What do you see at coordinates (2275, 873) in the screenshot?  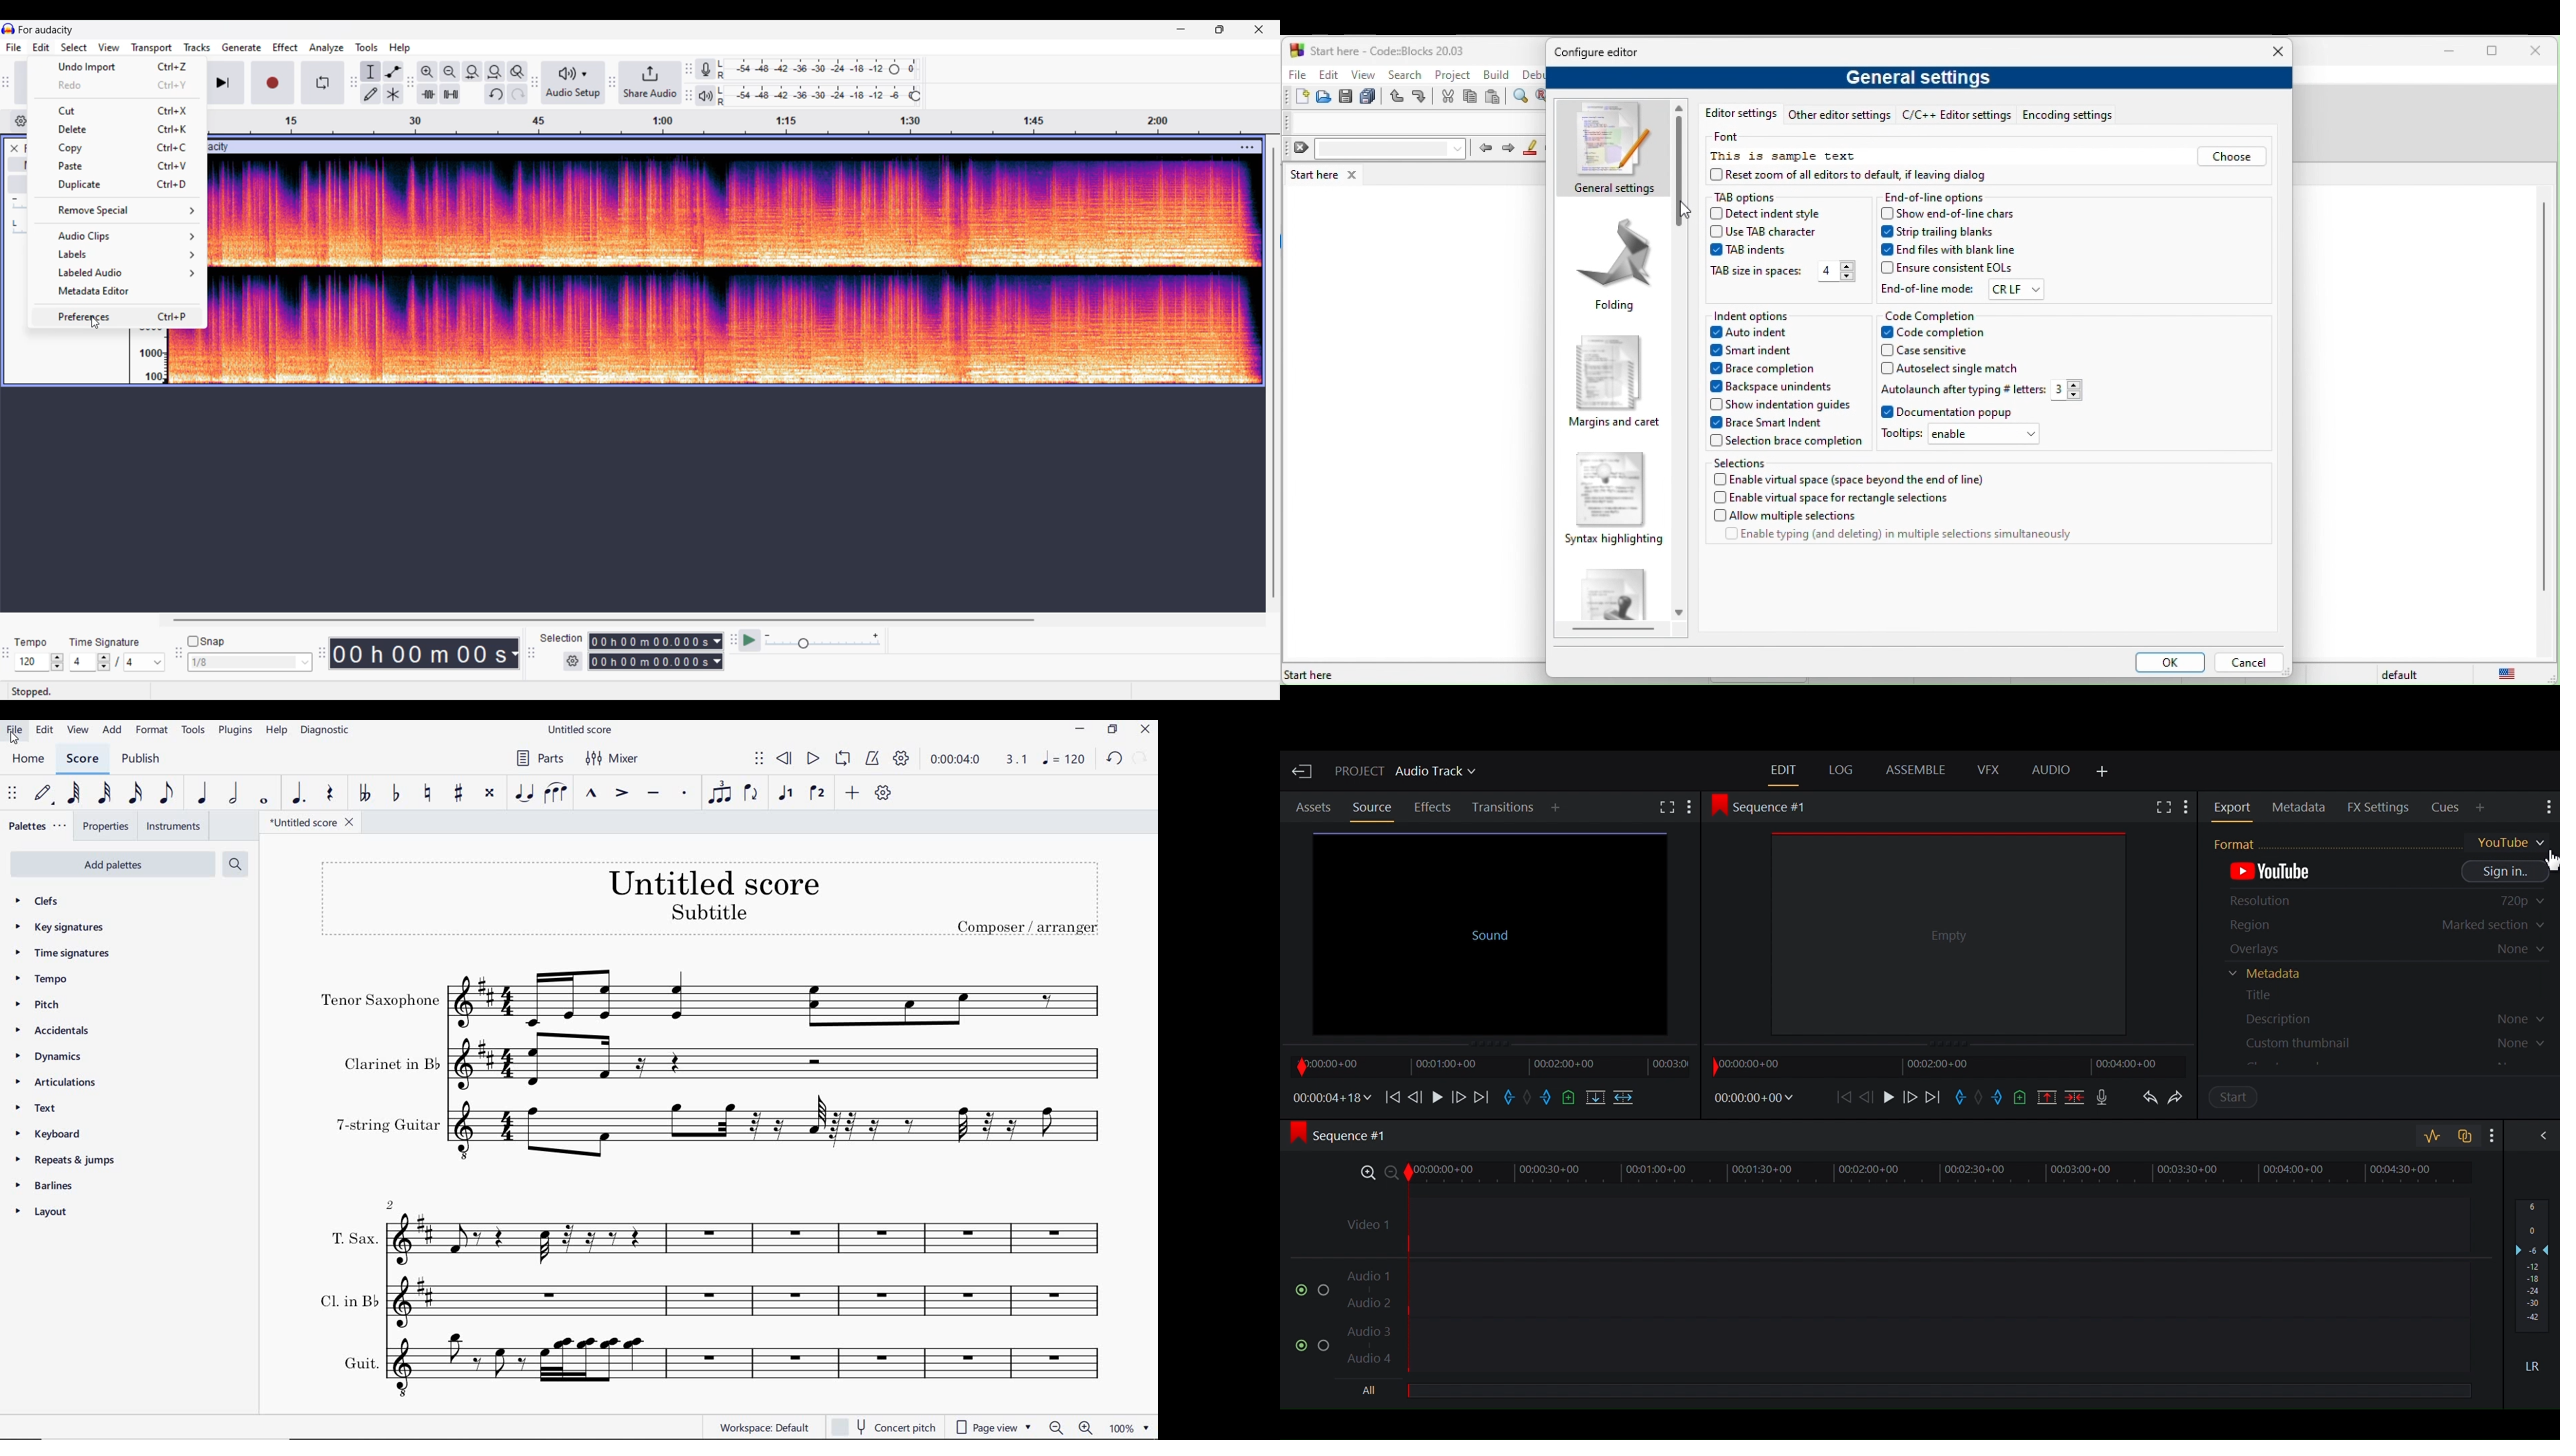 I see `Default Export Format` at bounding box center [2275, 873].